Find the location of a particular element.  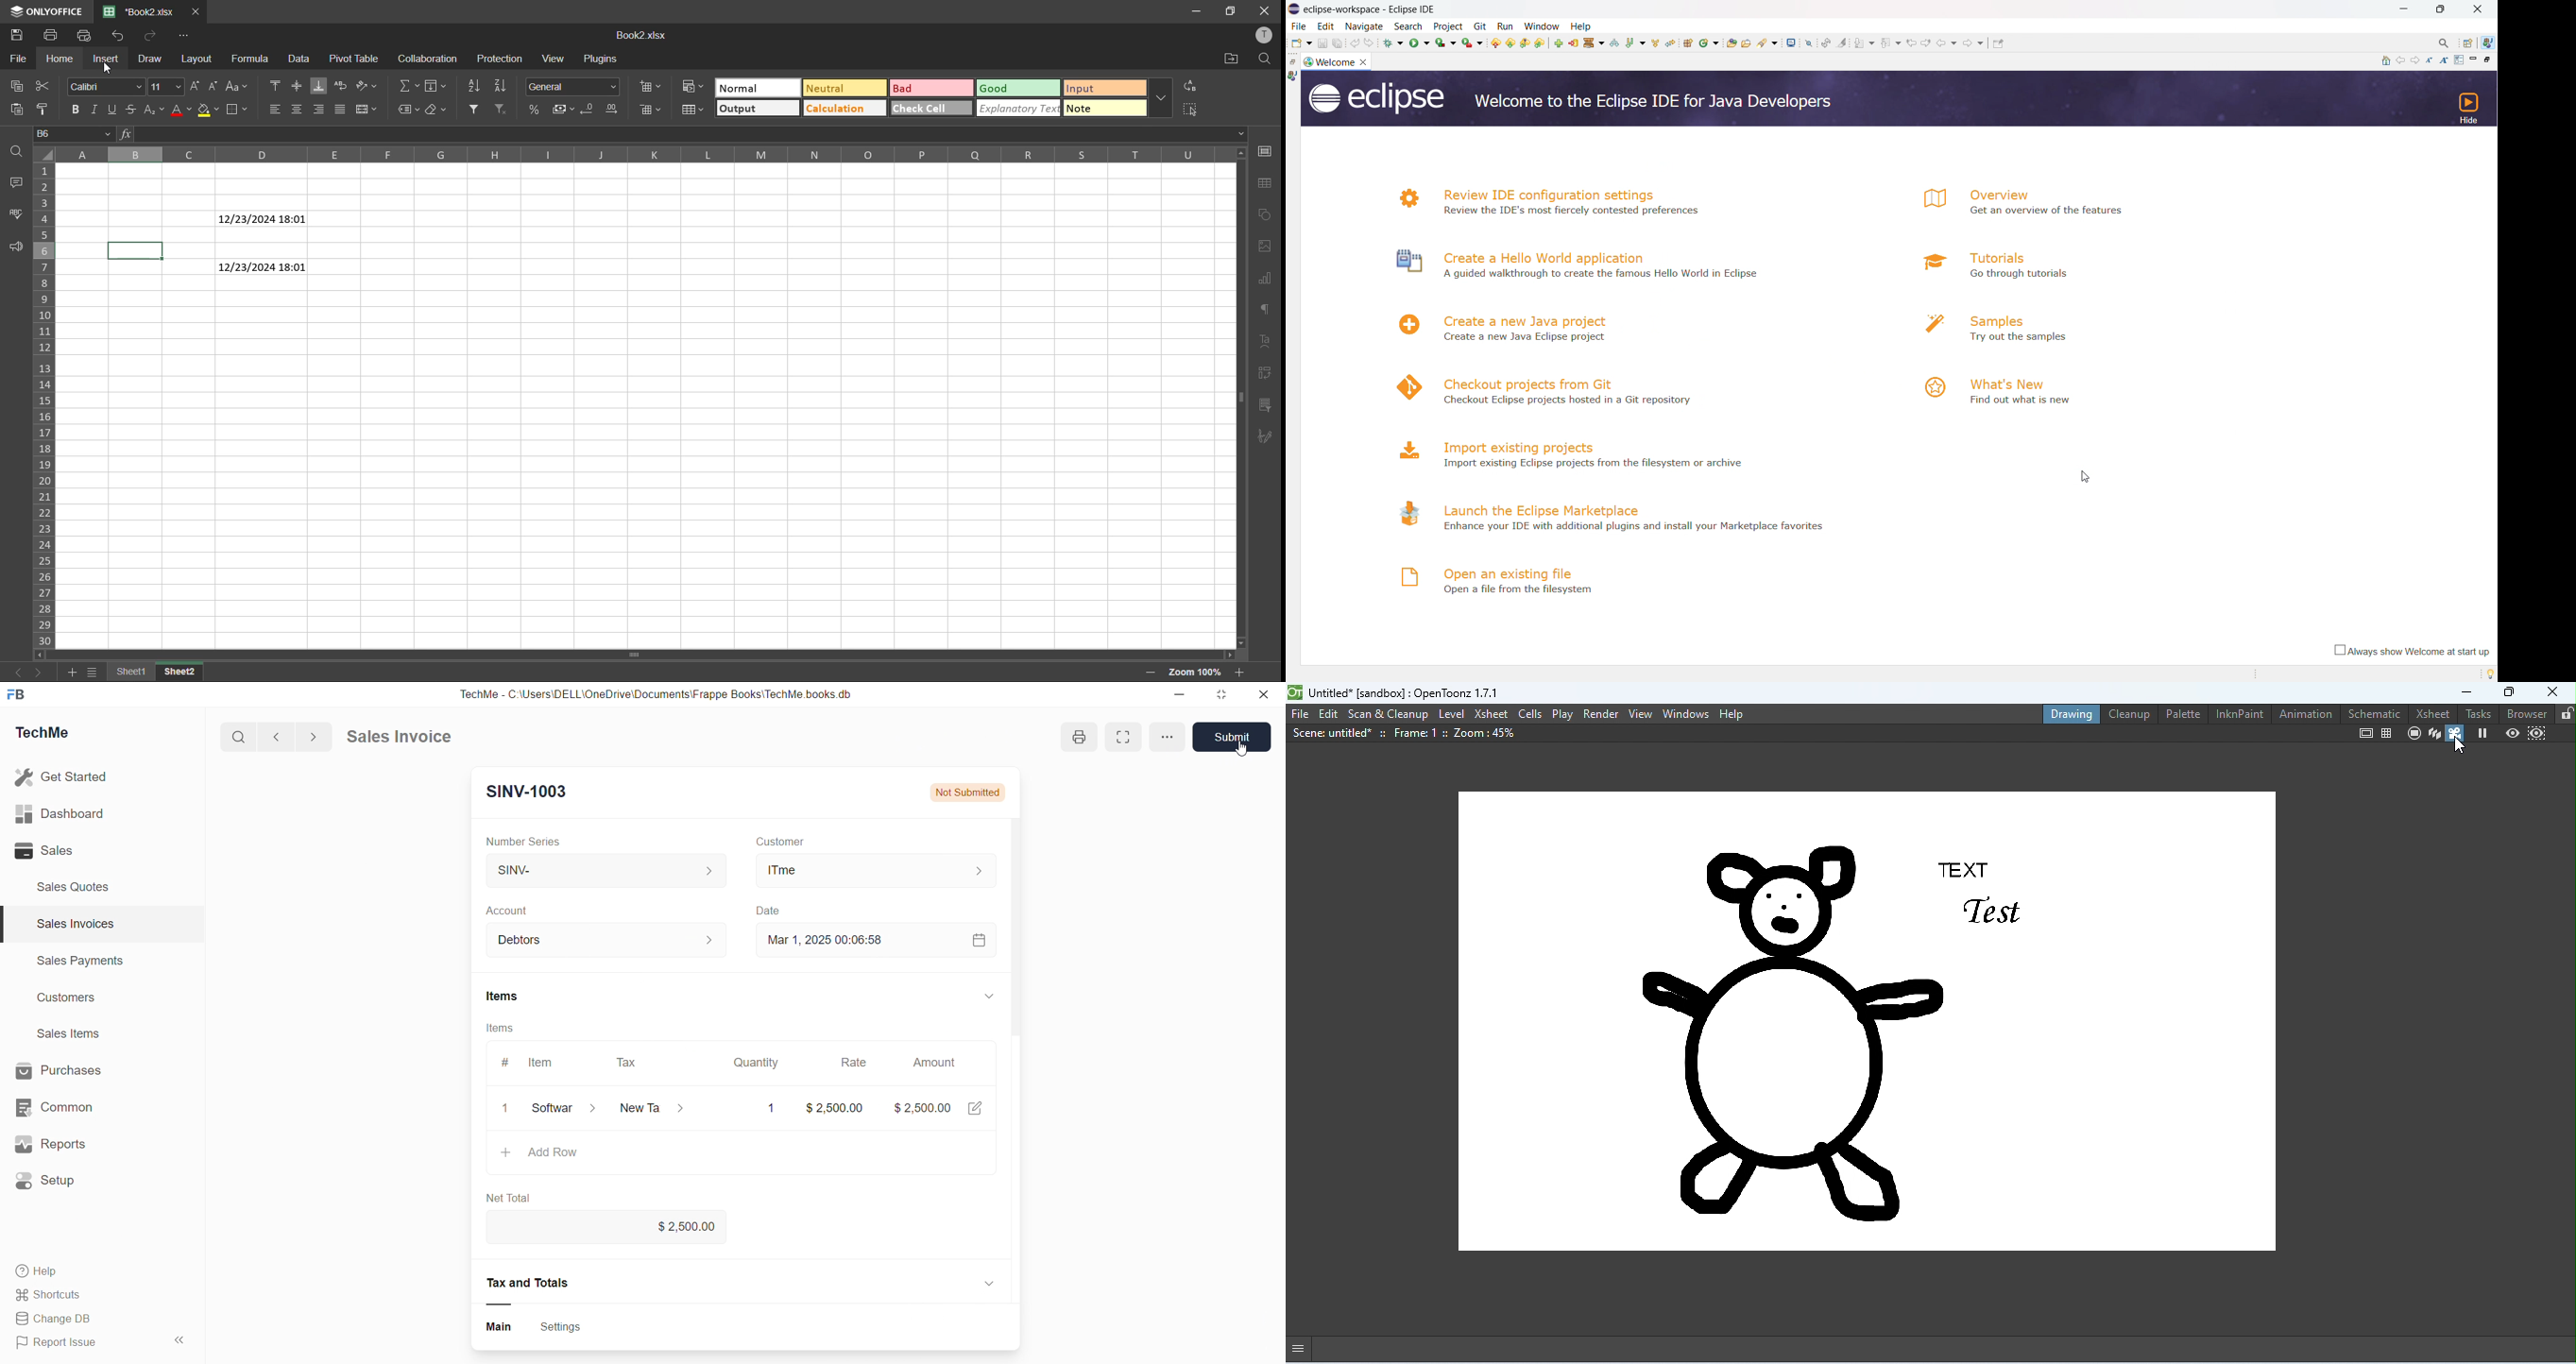

save is located at coordinates (18, 35).